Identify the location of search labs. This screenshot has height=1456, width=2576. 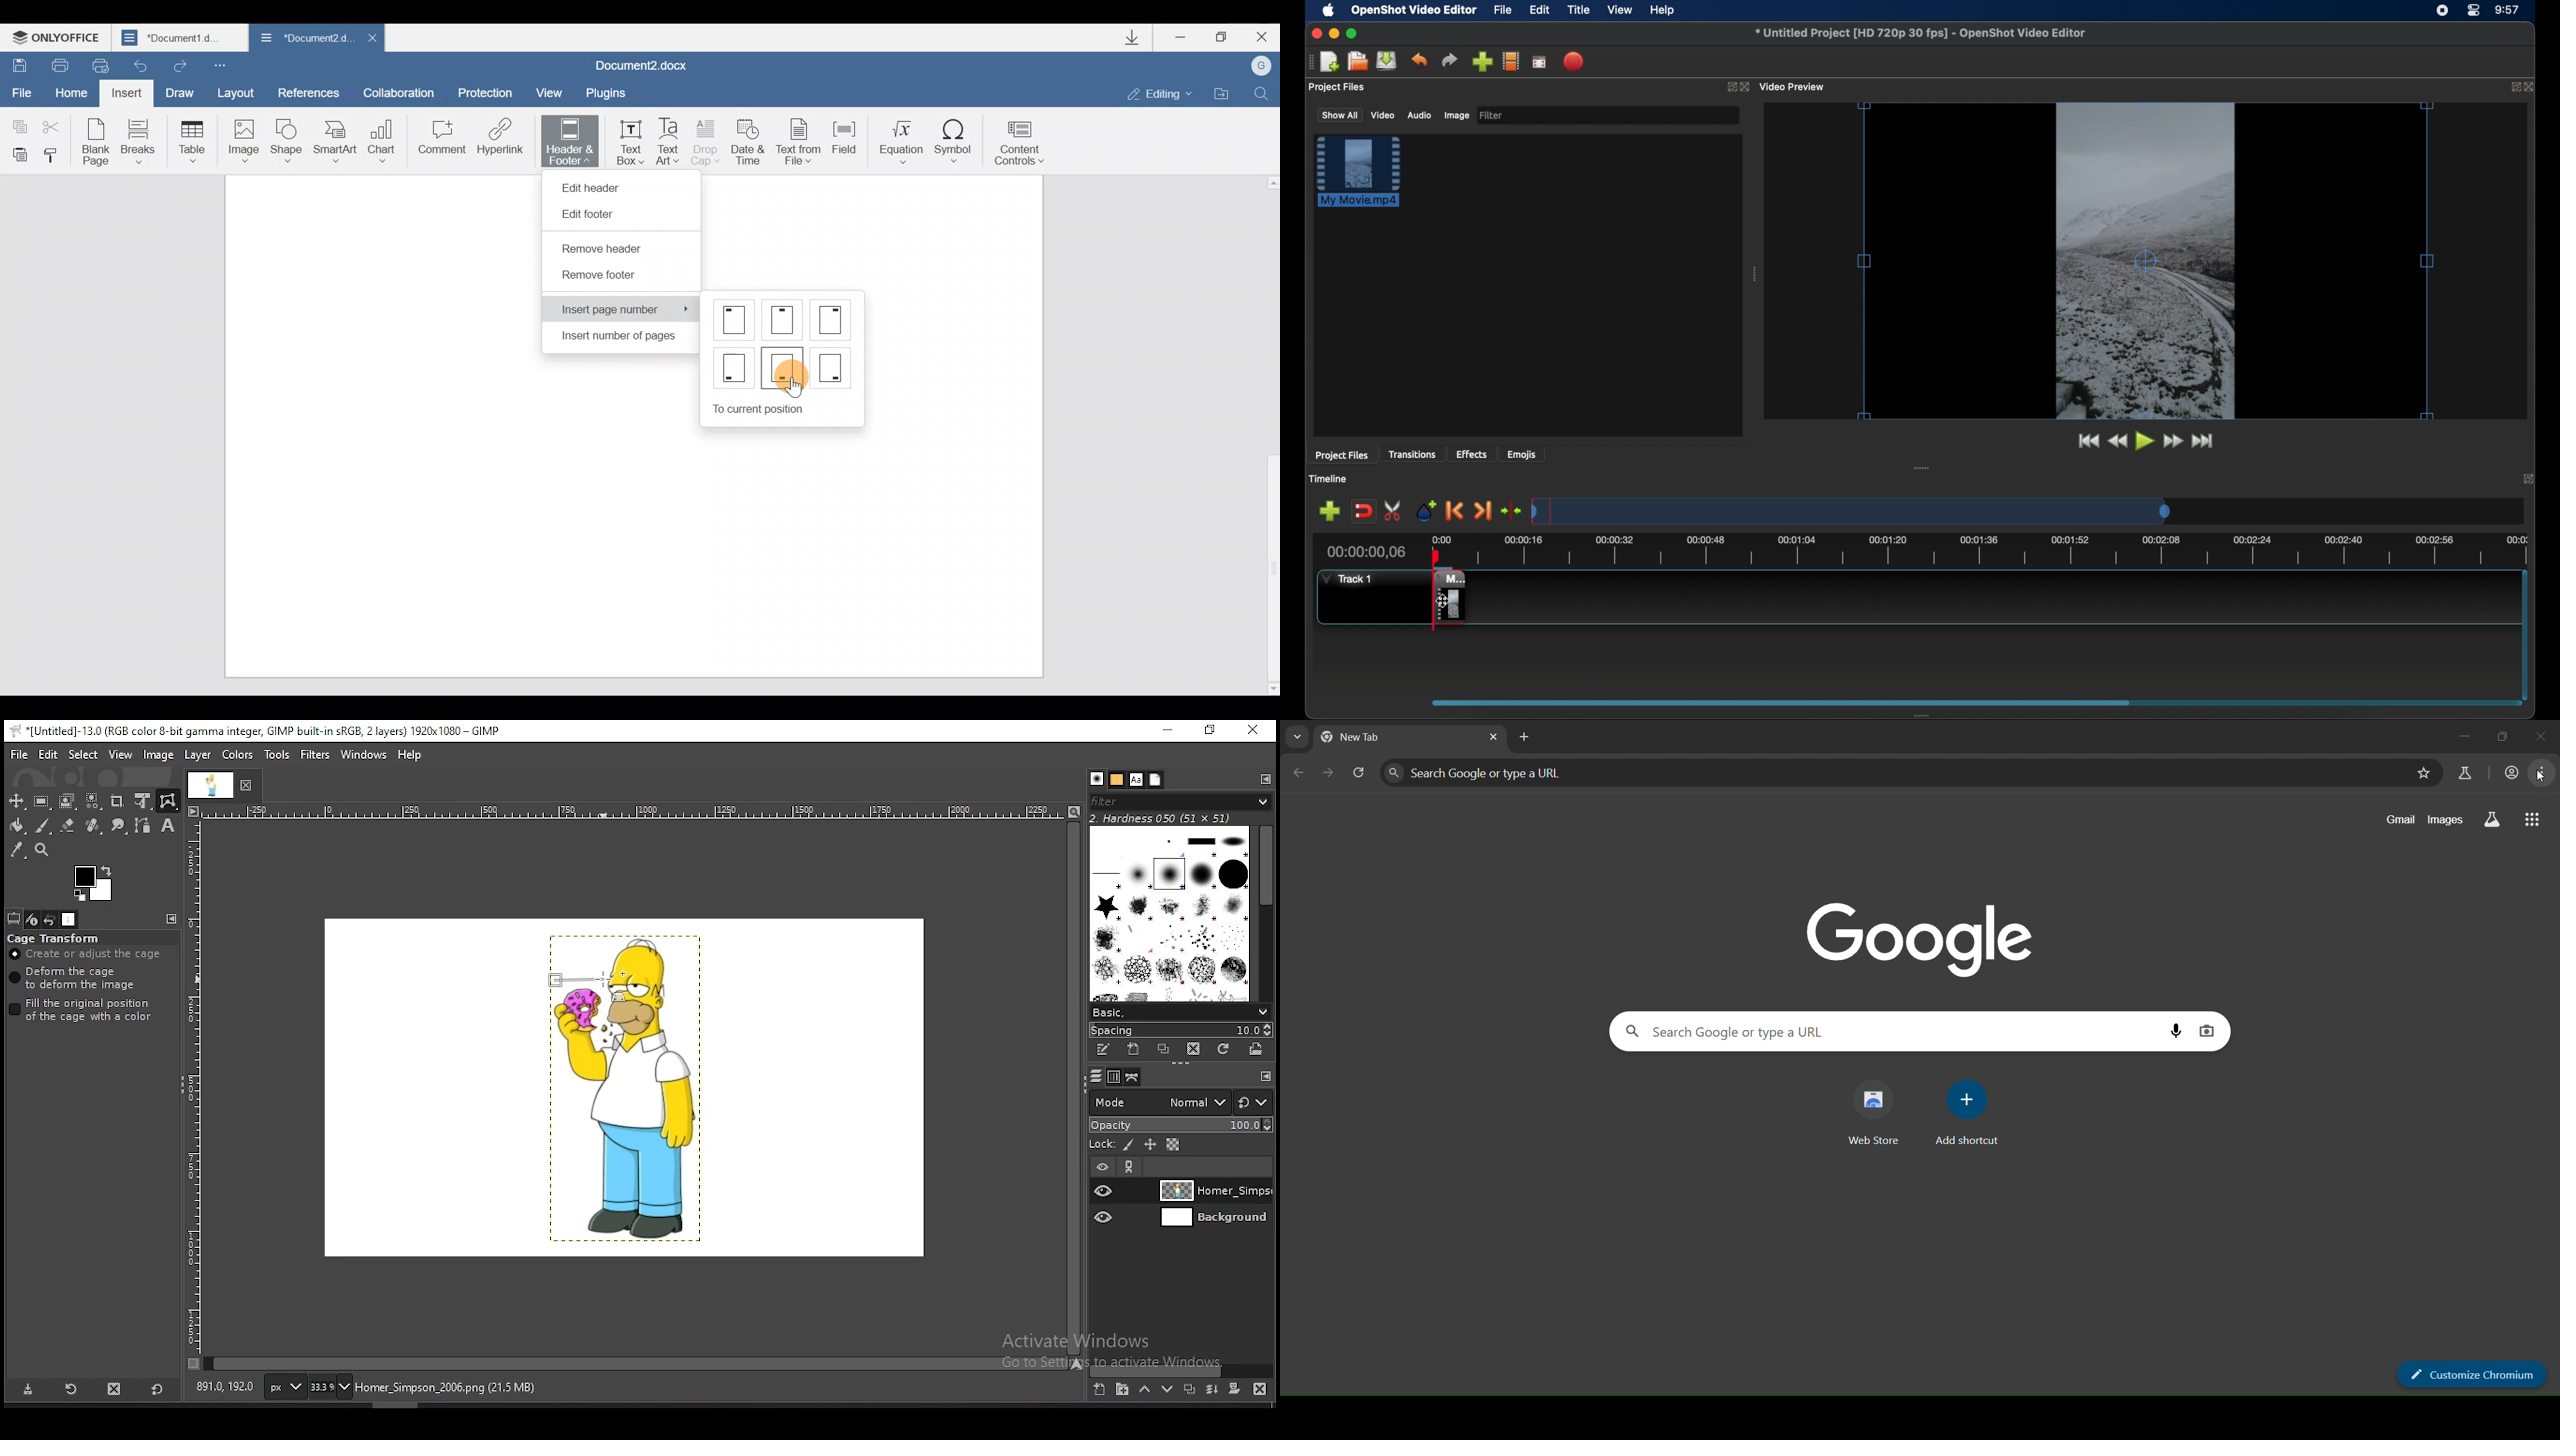
(2467, 773).